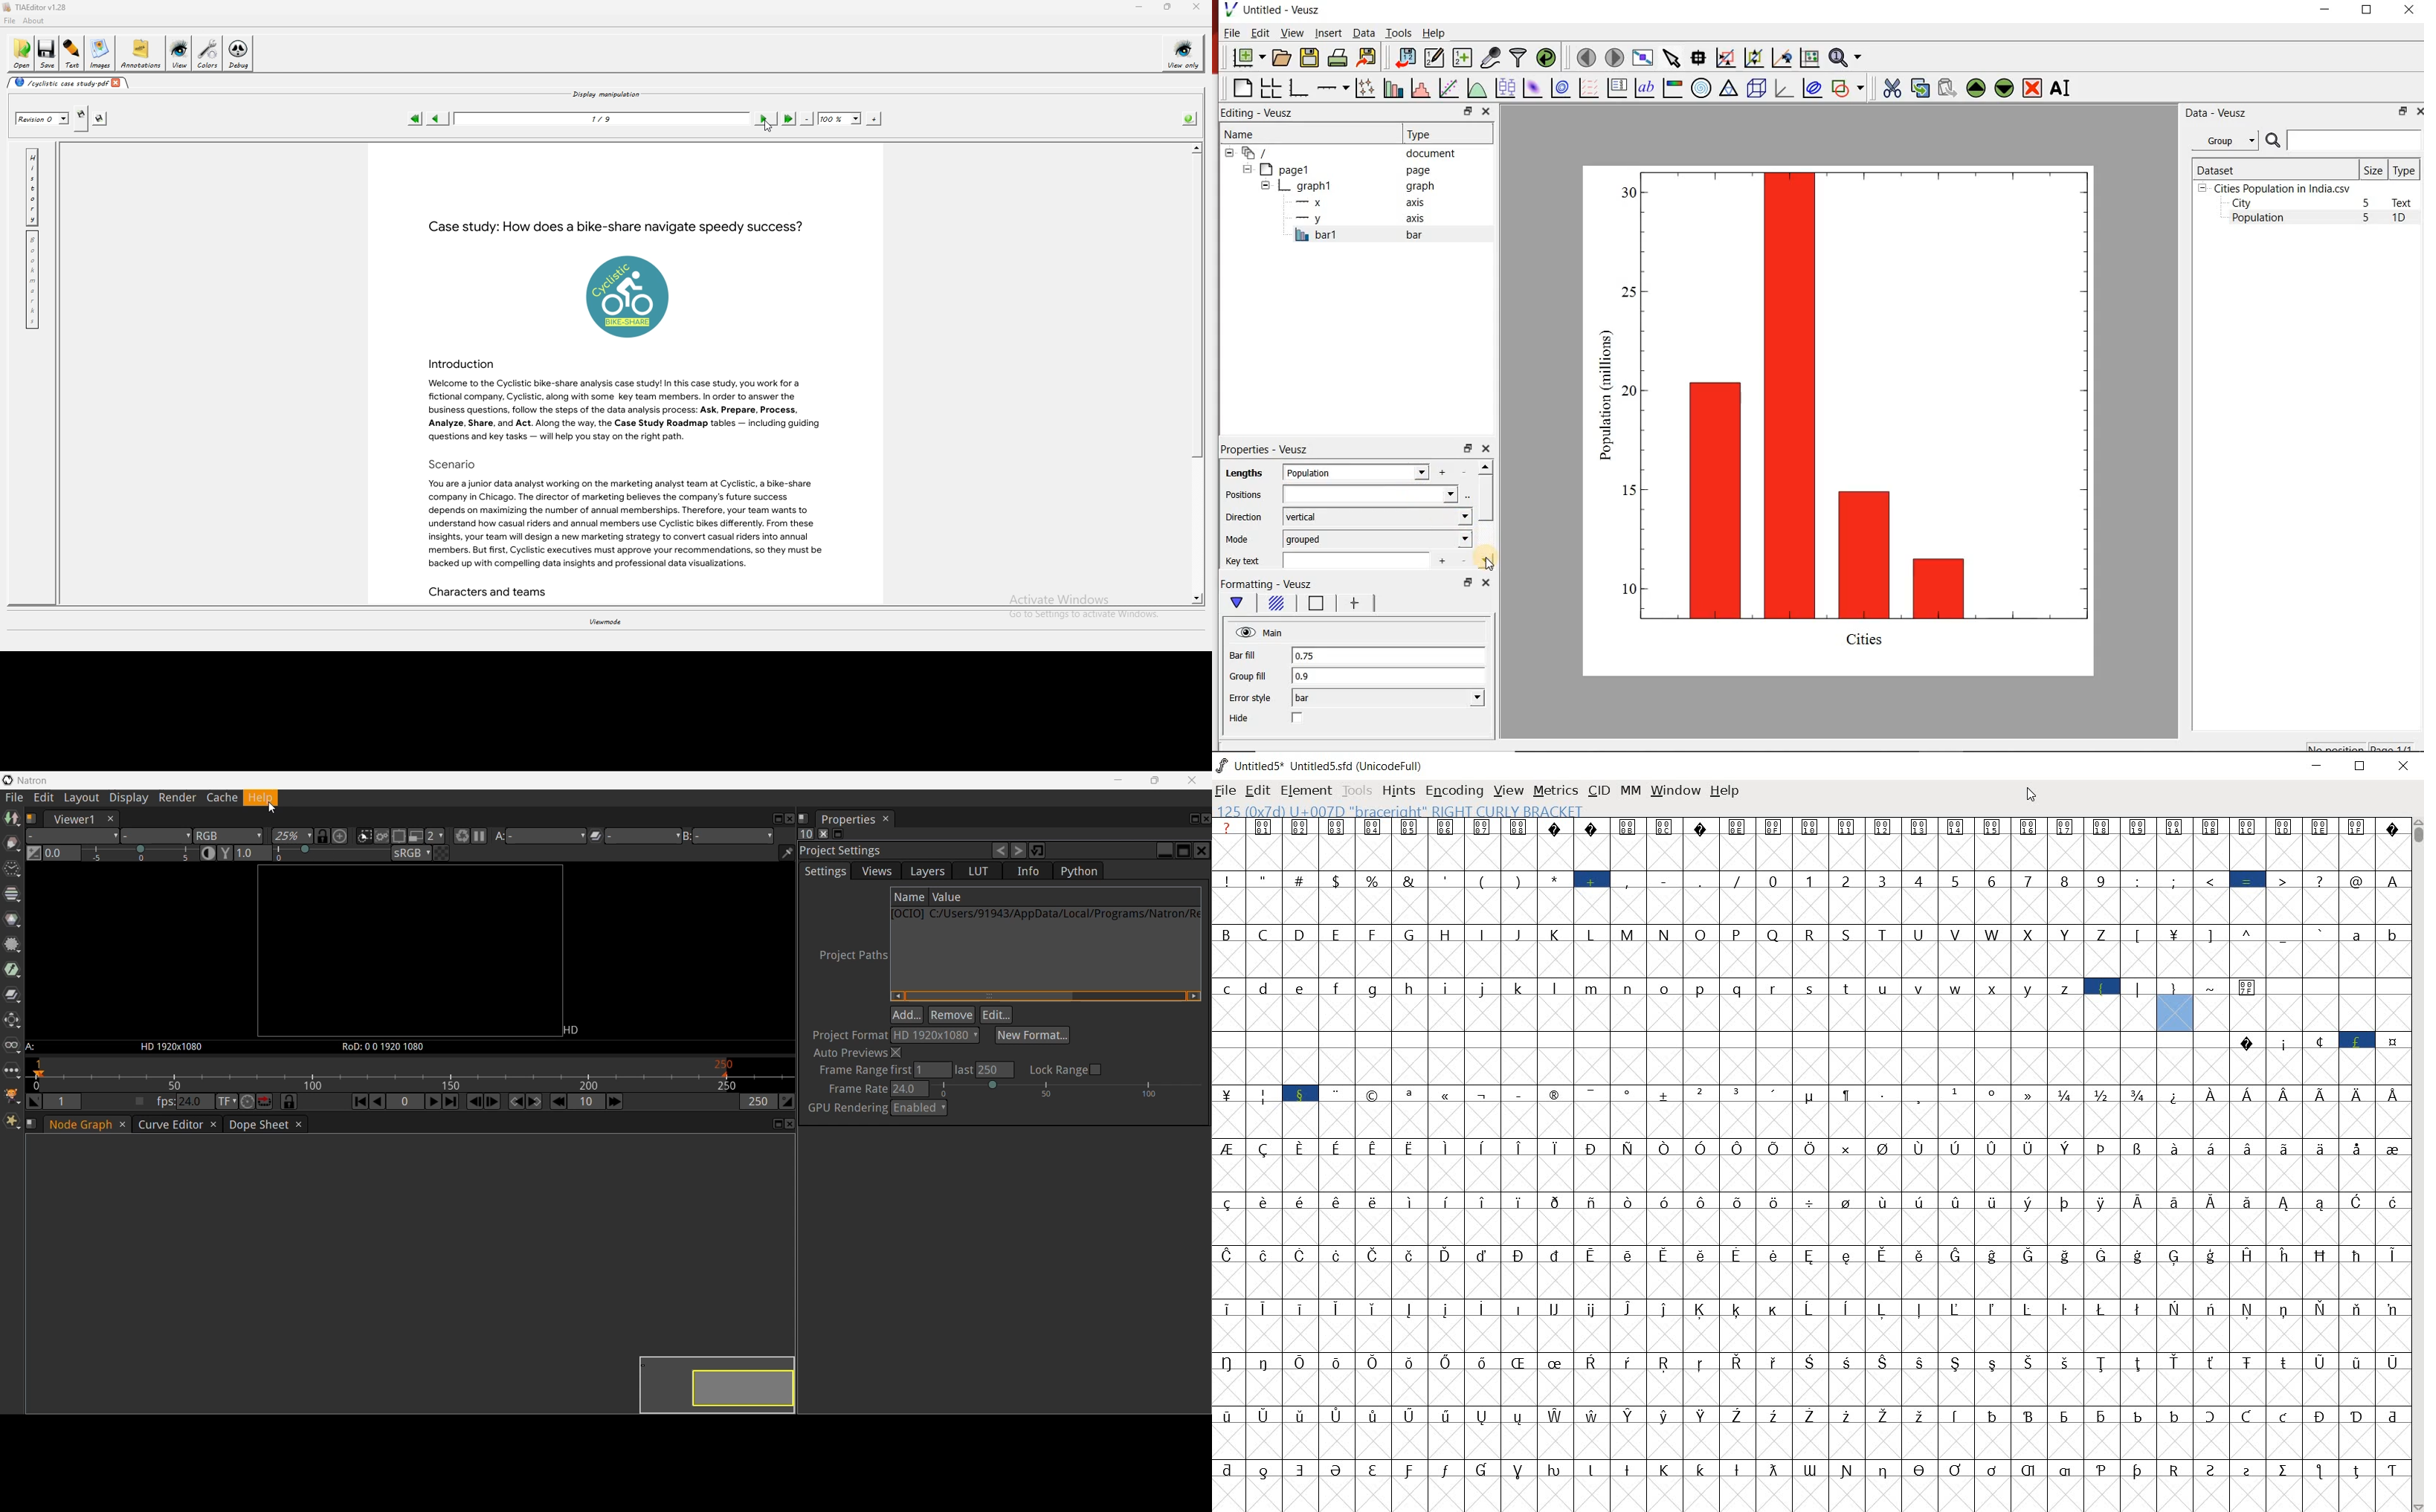 The width and height of the screenshot is (2436, 1512). I want to click on paste widget from the clipboard, so click(1947, 88).